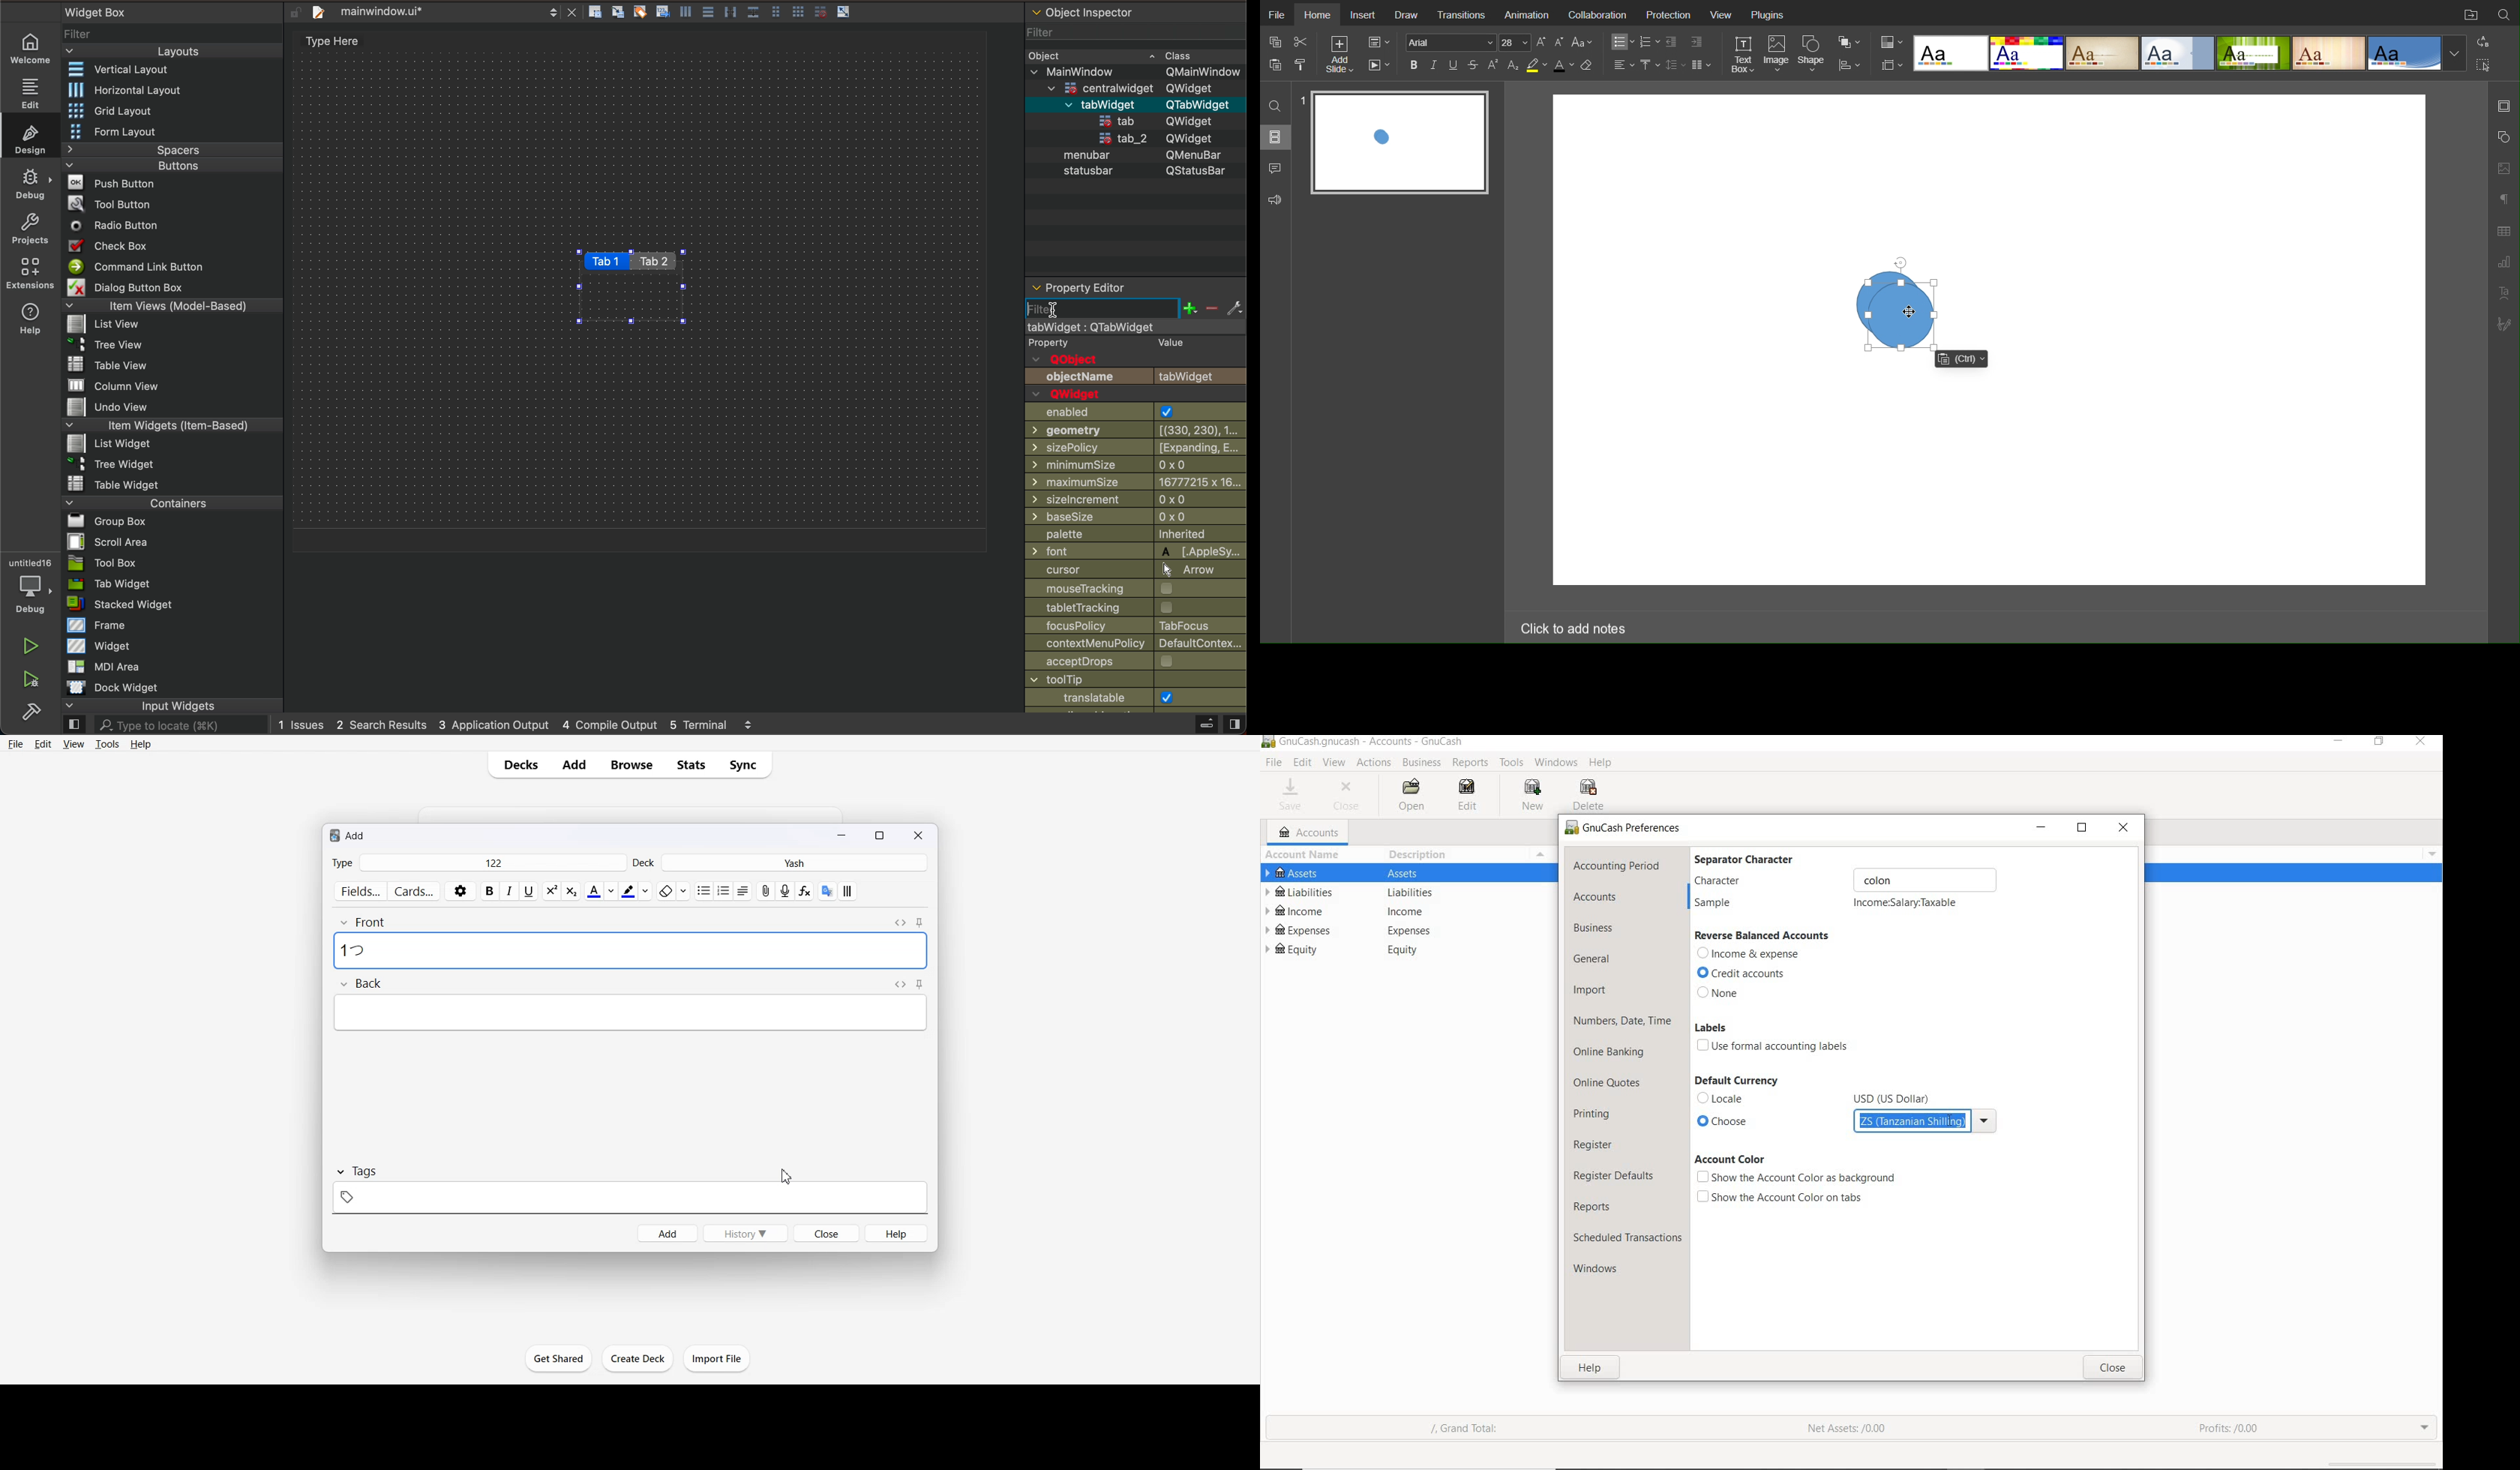 The height and width of the screenshot is (1484, 2520). I want to click on EXPENSES, so click(1299, 930).